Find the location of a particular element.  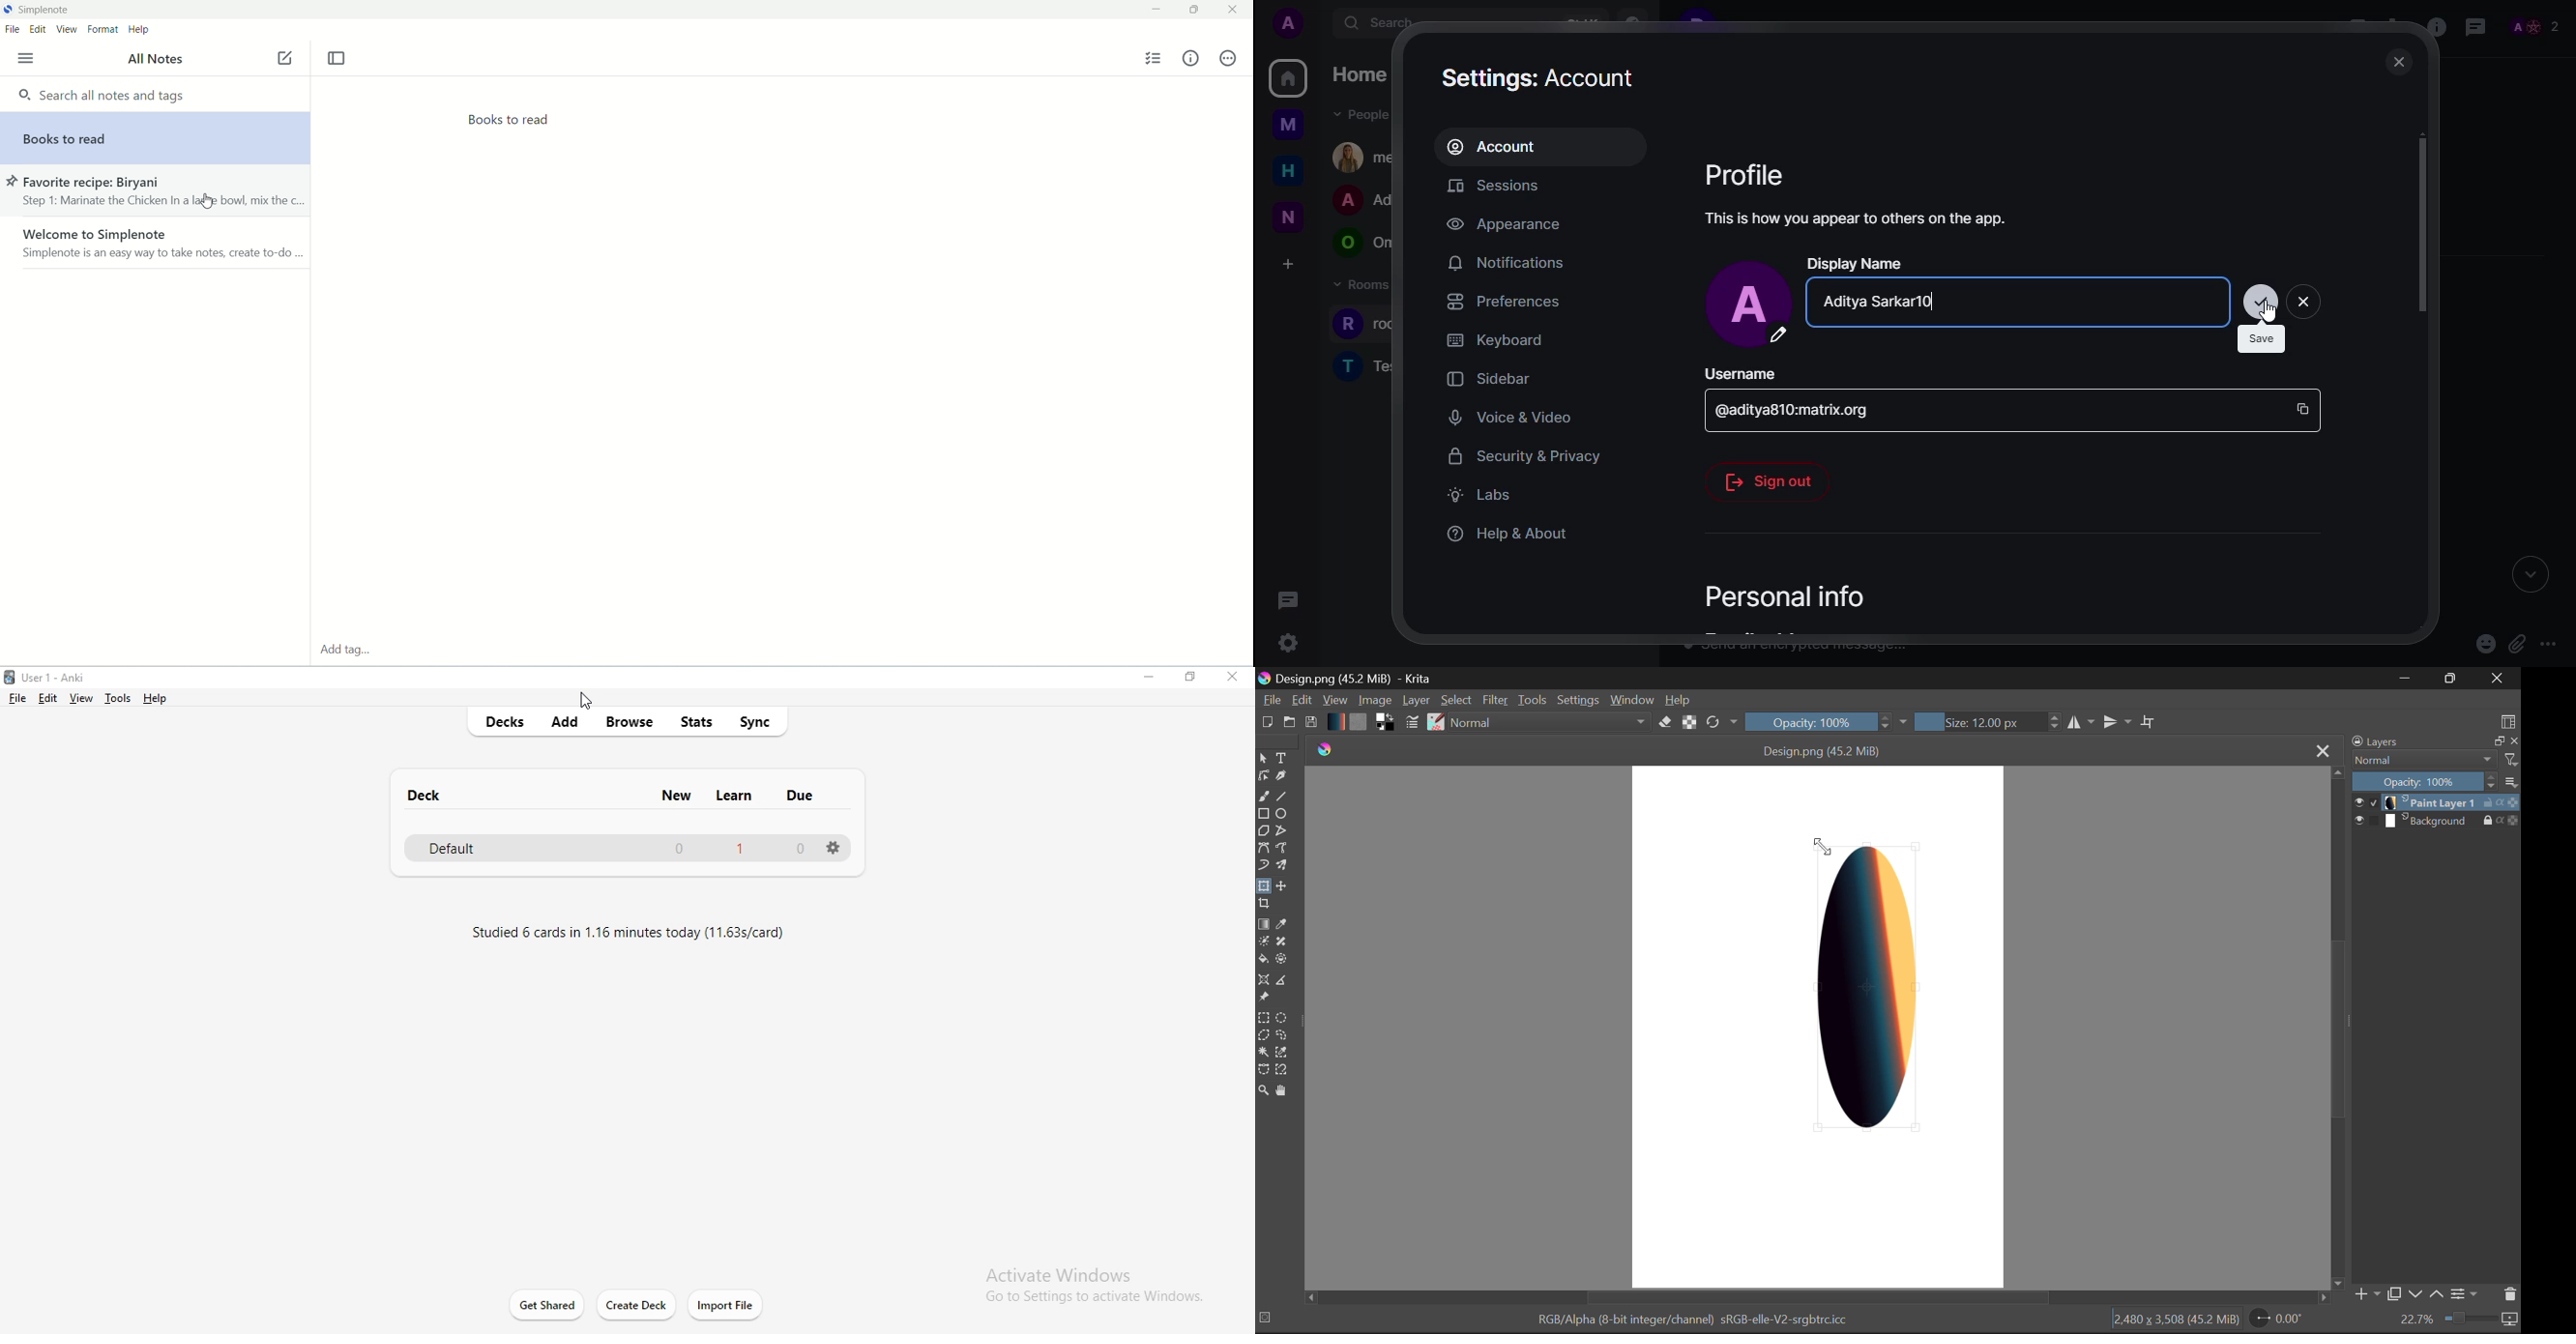

close is located at coordinates (2308, 302).